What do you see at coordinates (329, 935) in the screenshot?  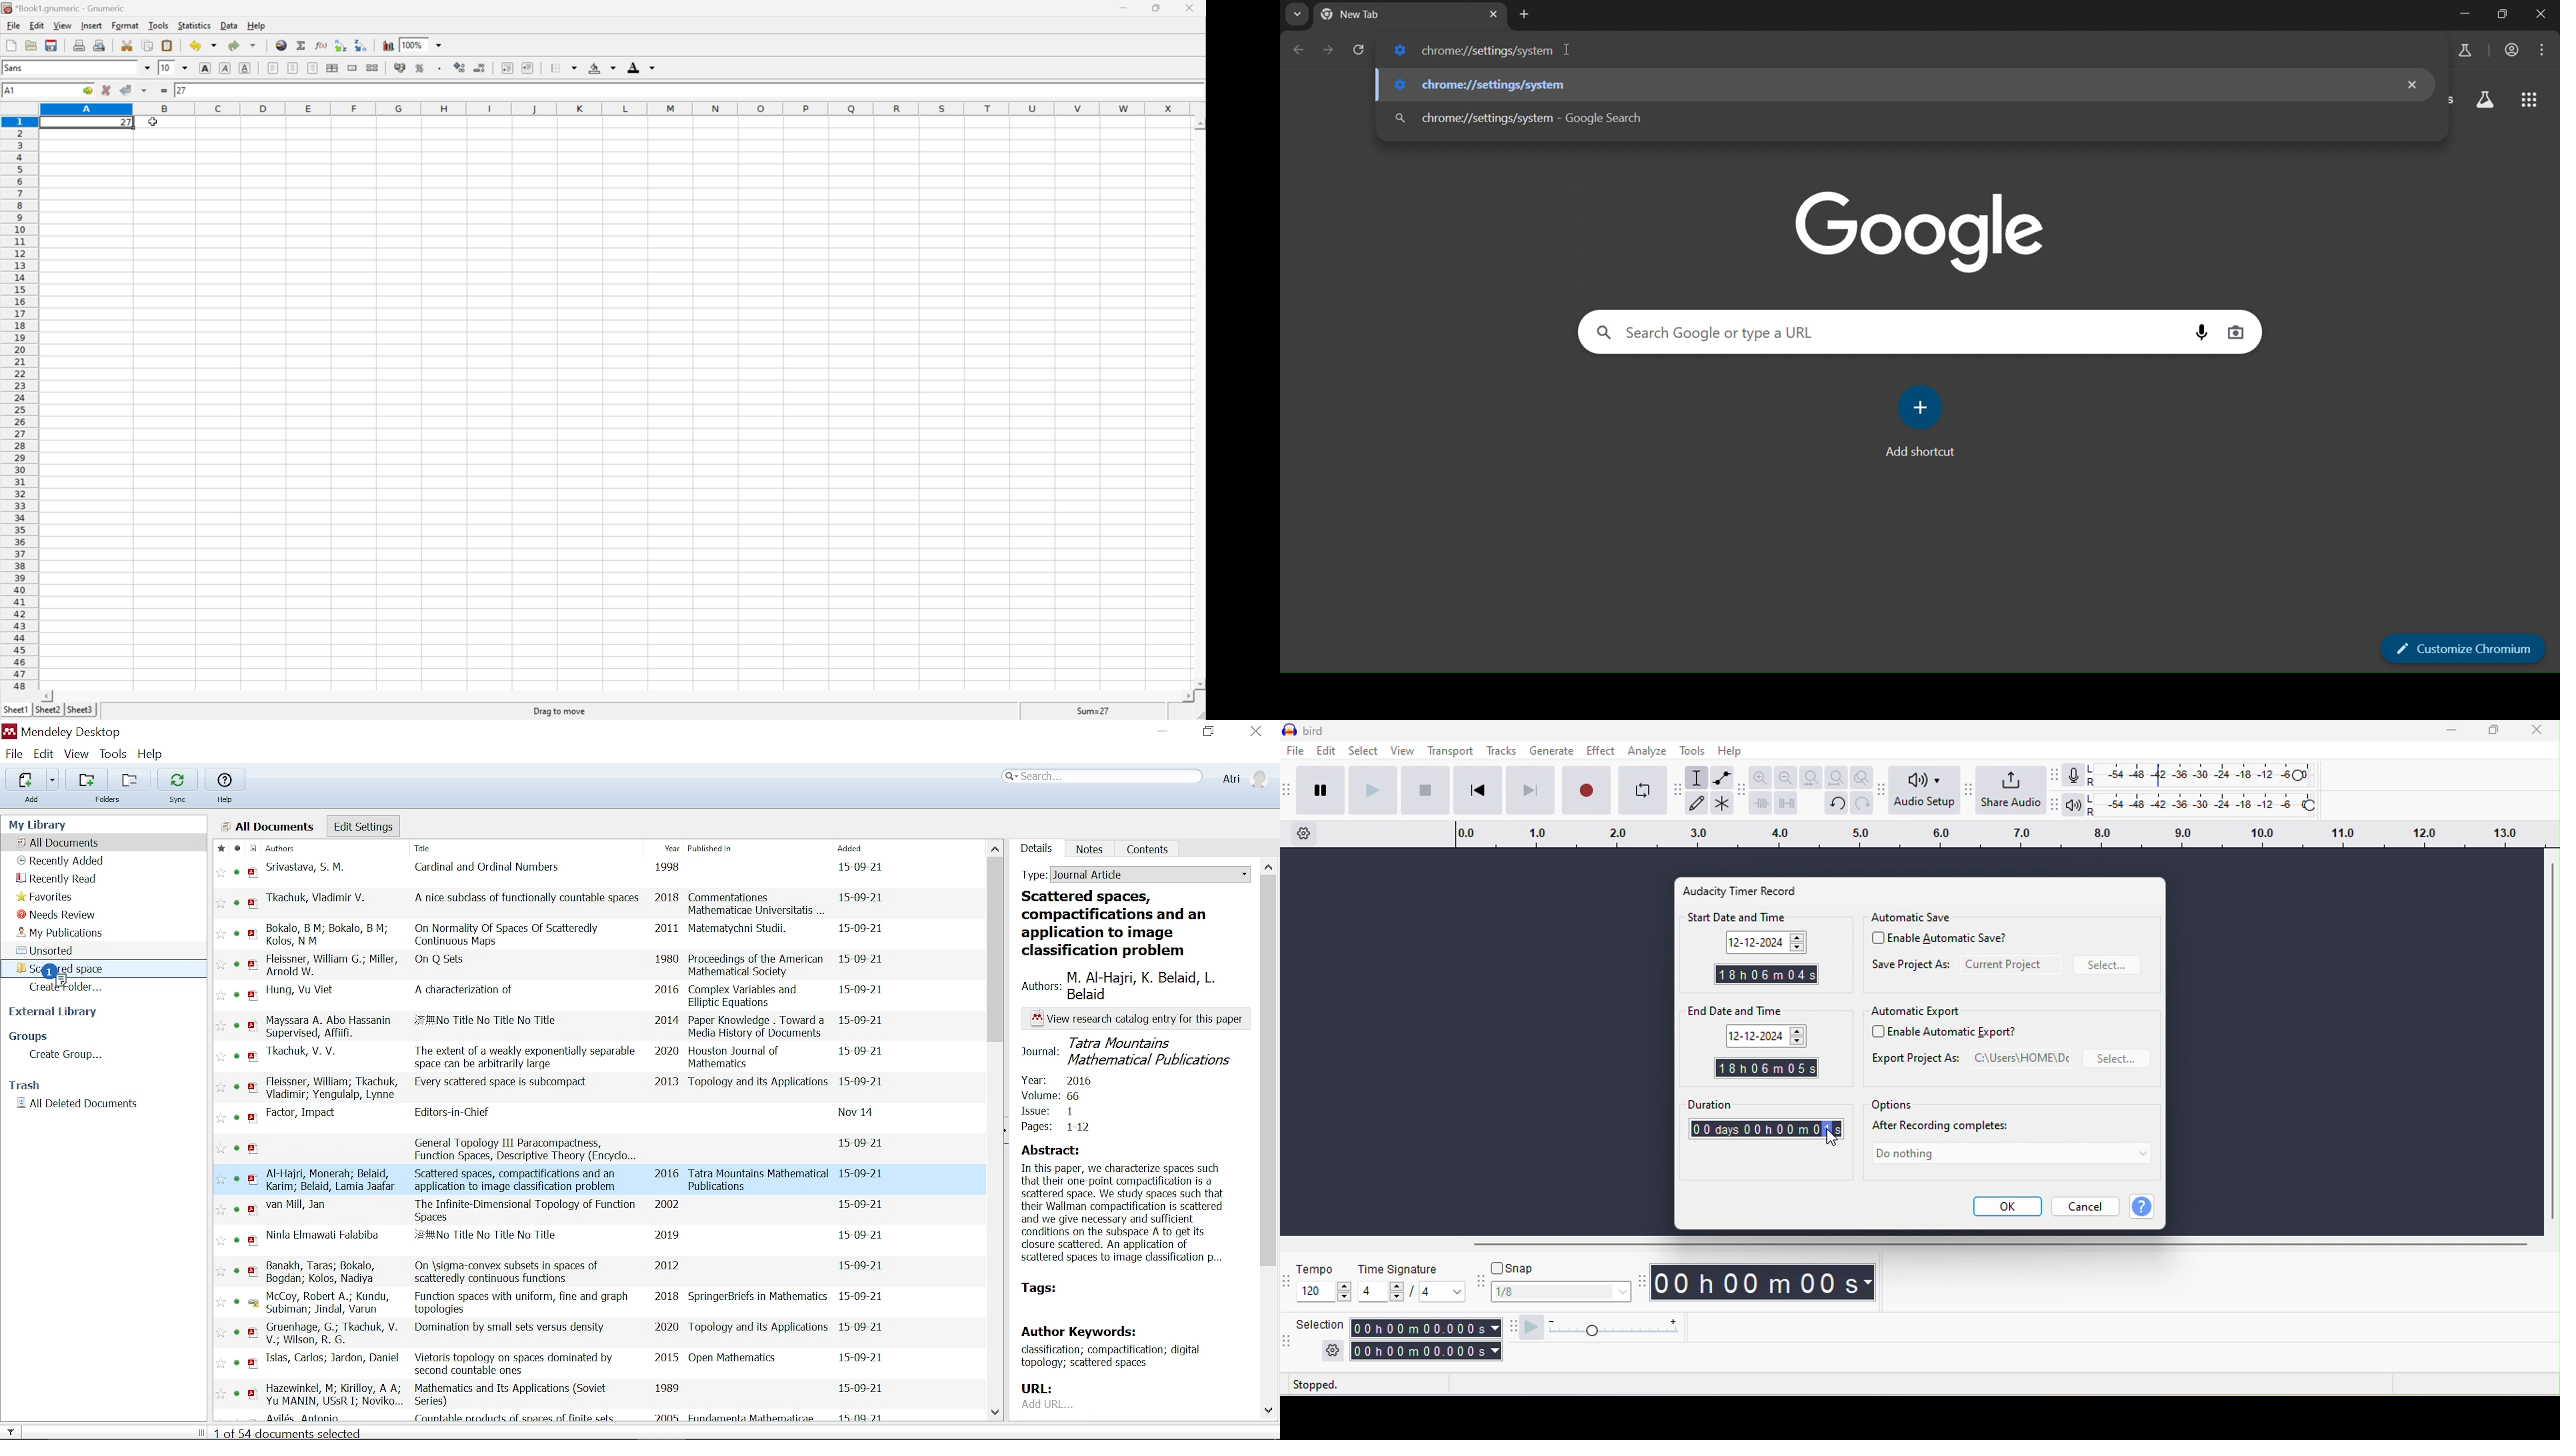 I see `authors` at bounding box center [329, 935].